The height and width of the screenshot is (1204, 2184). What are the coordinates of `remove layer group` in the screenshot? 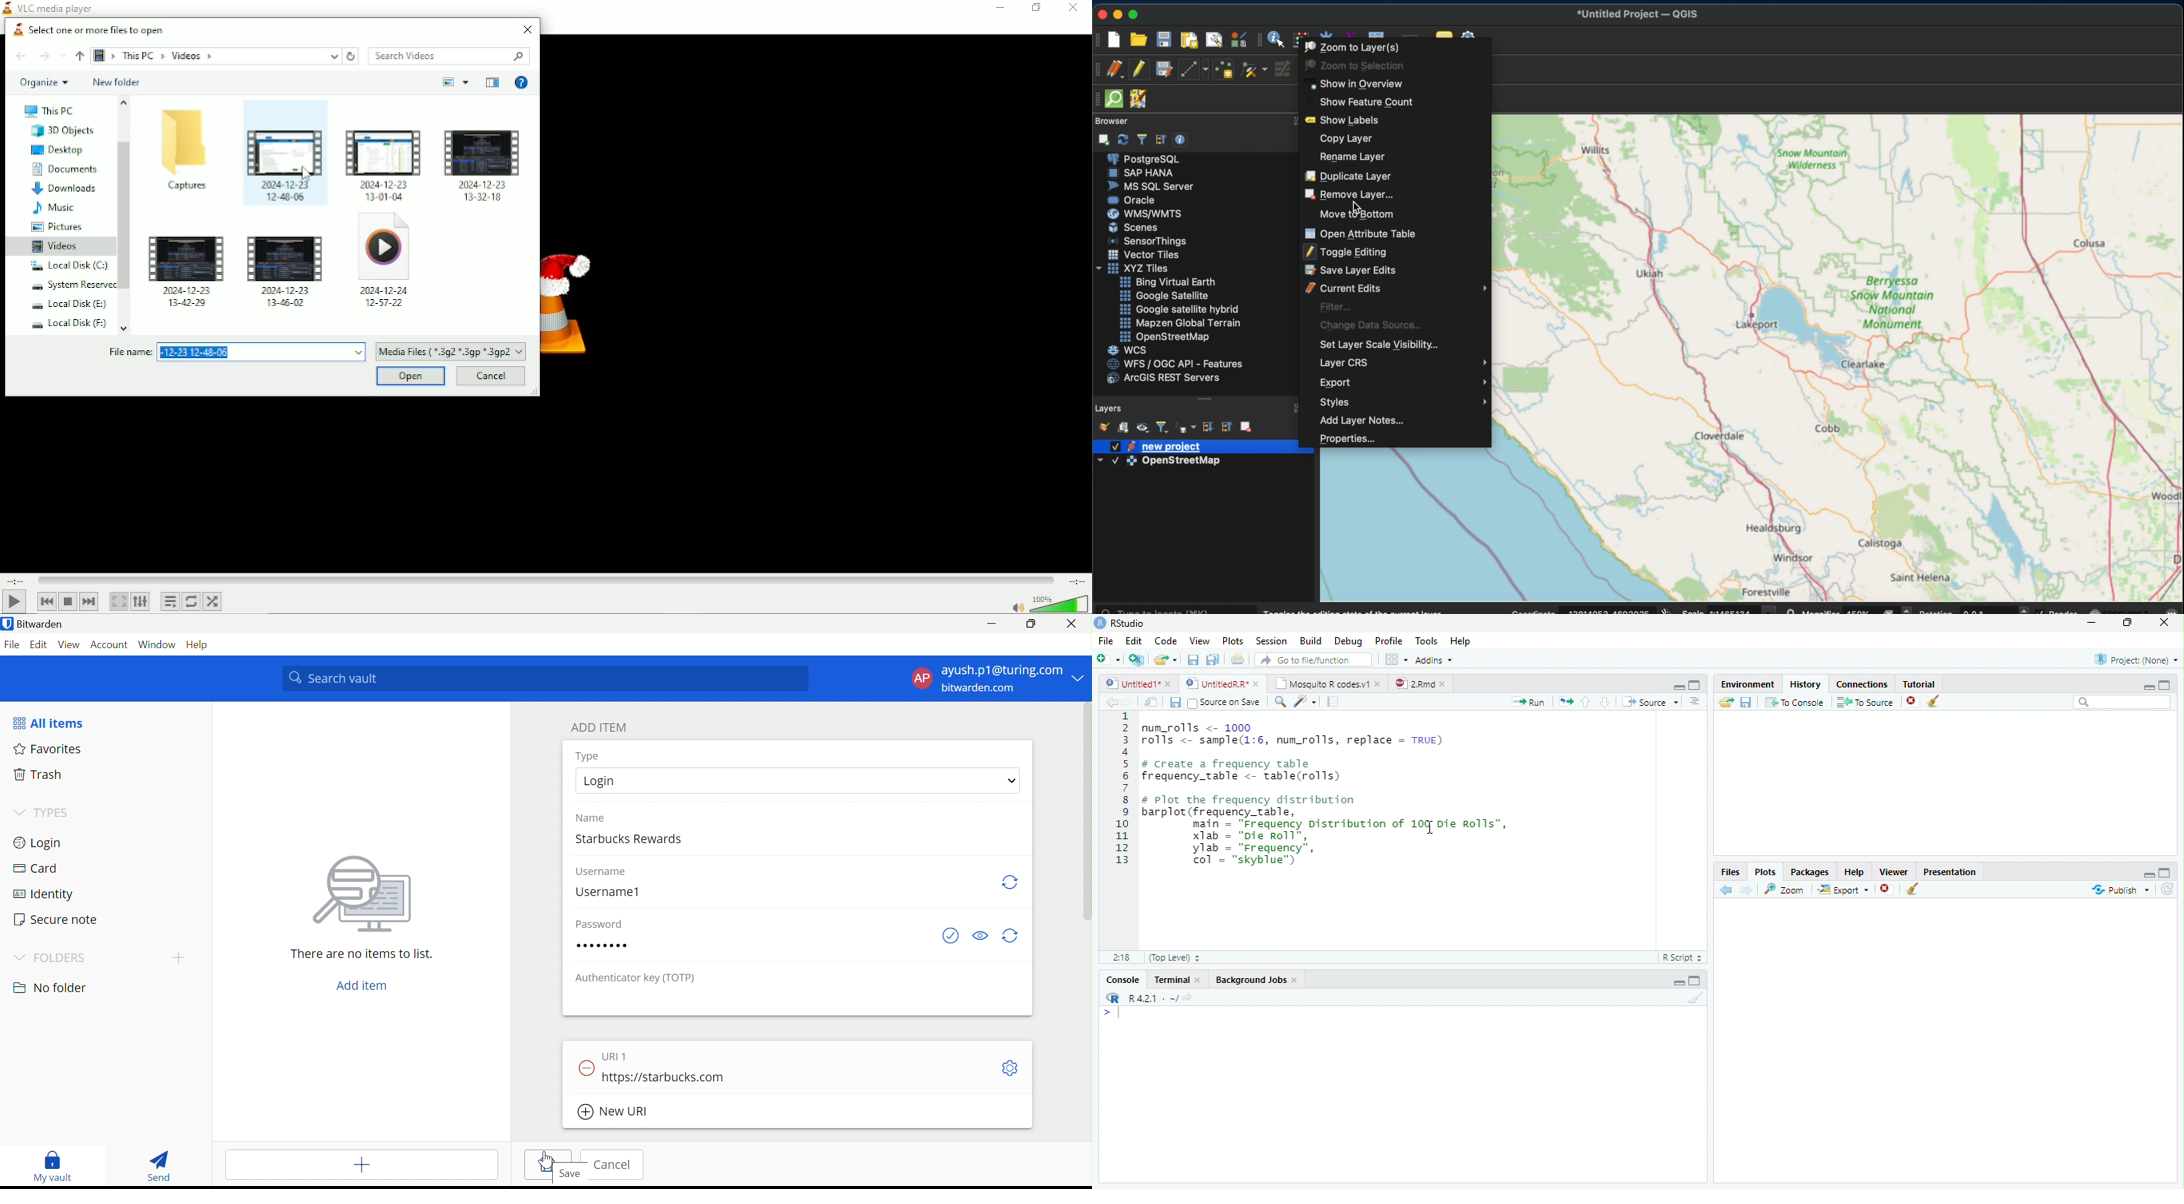 It's located at (1246, 426).